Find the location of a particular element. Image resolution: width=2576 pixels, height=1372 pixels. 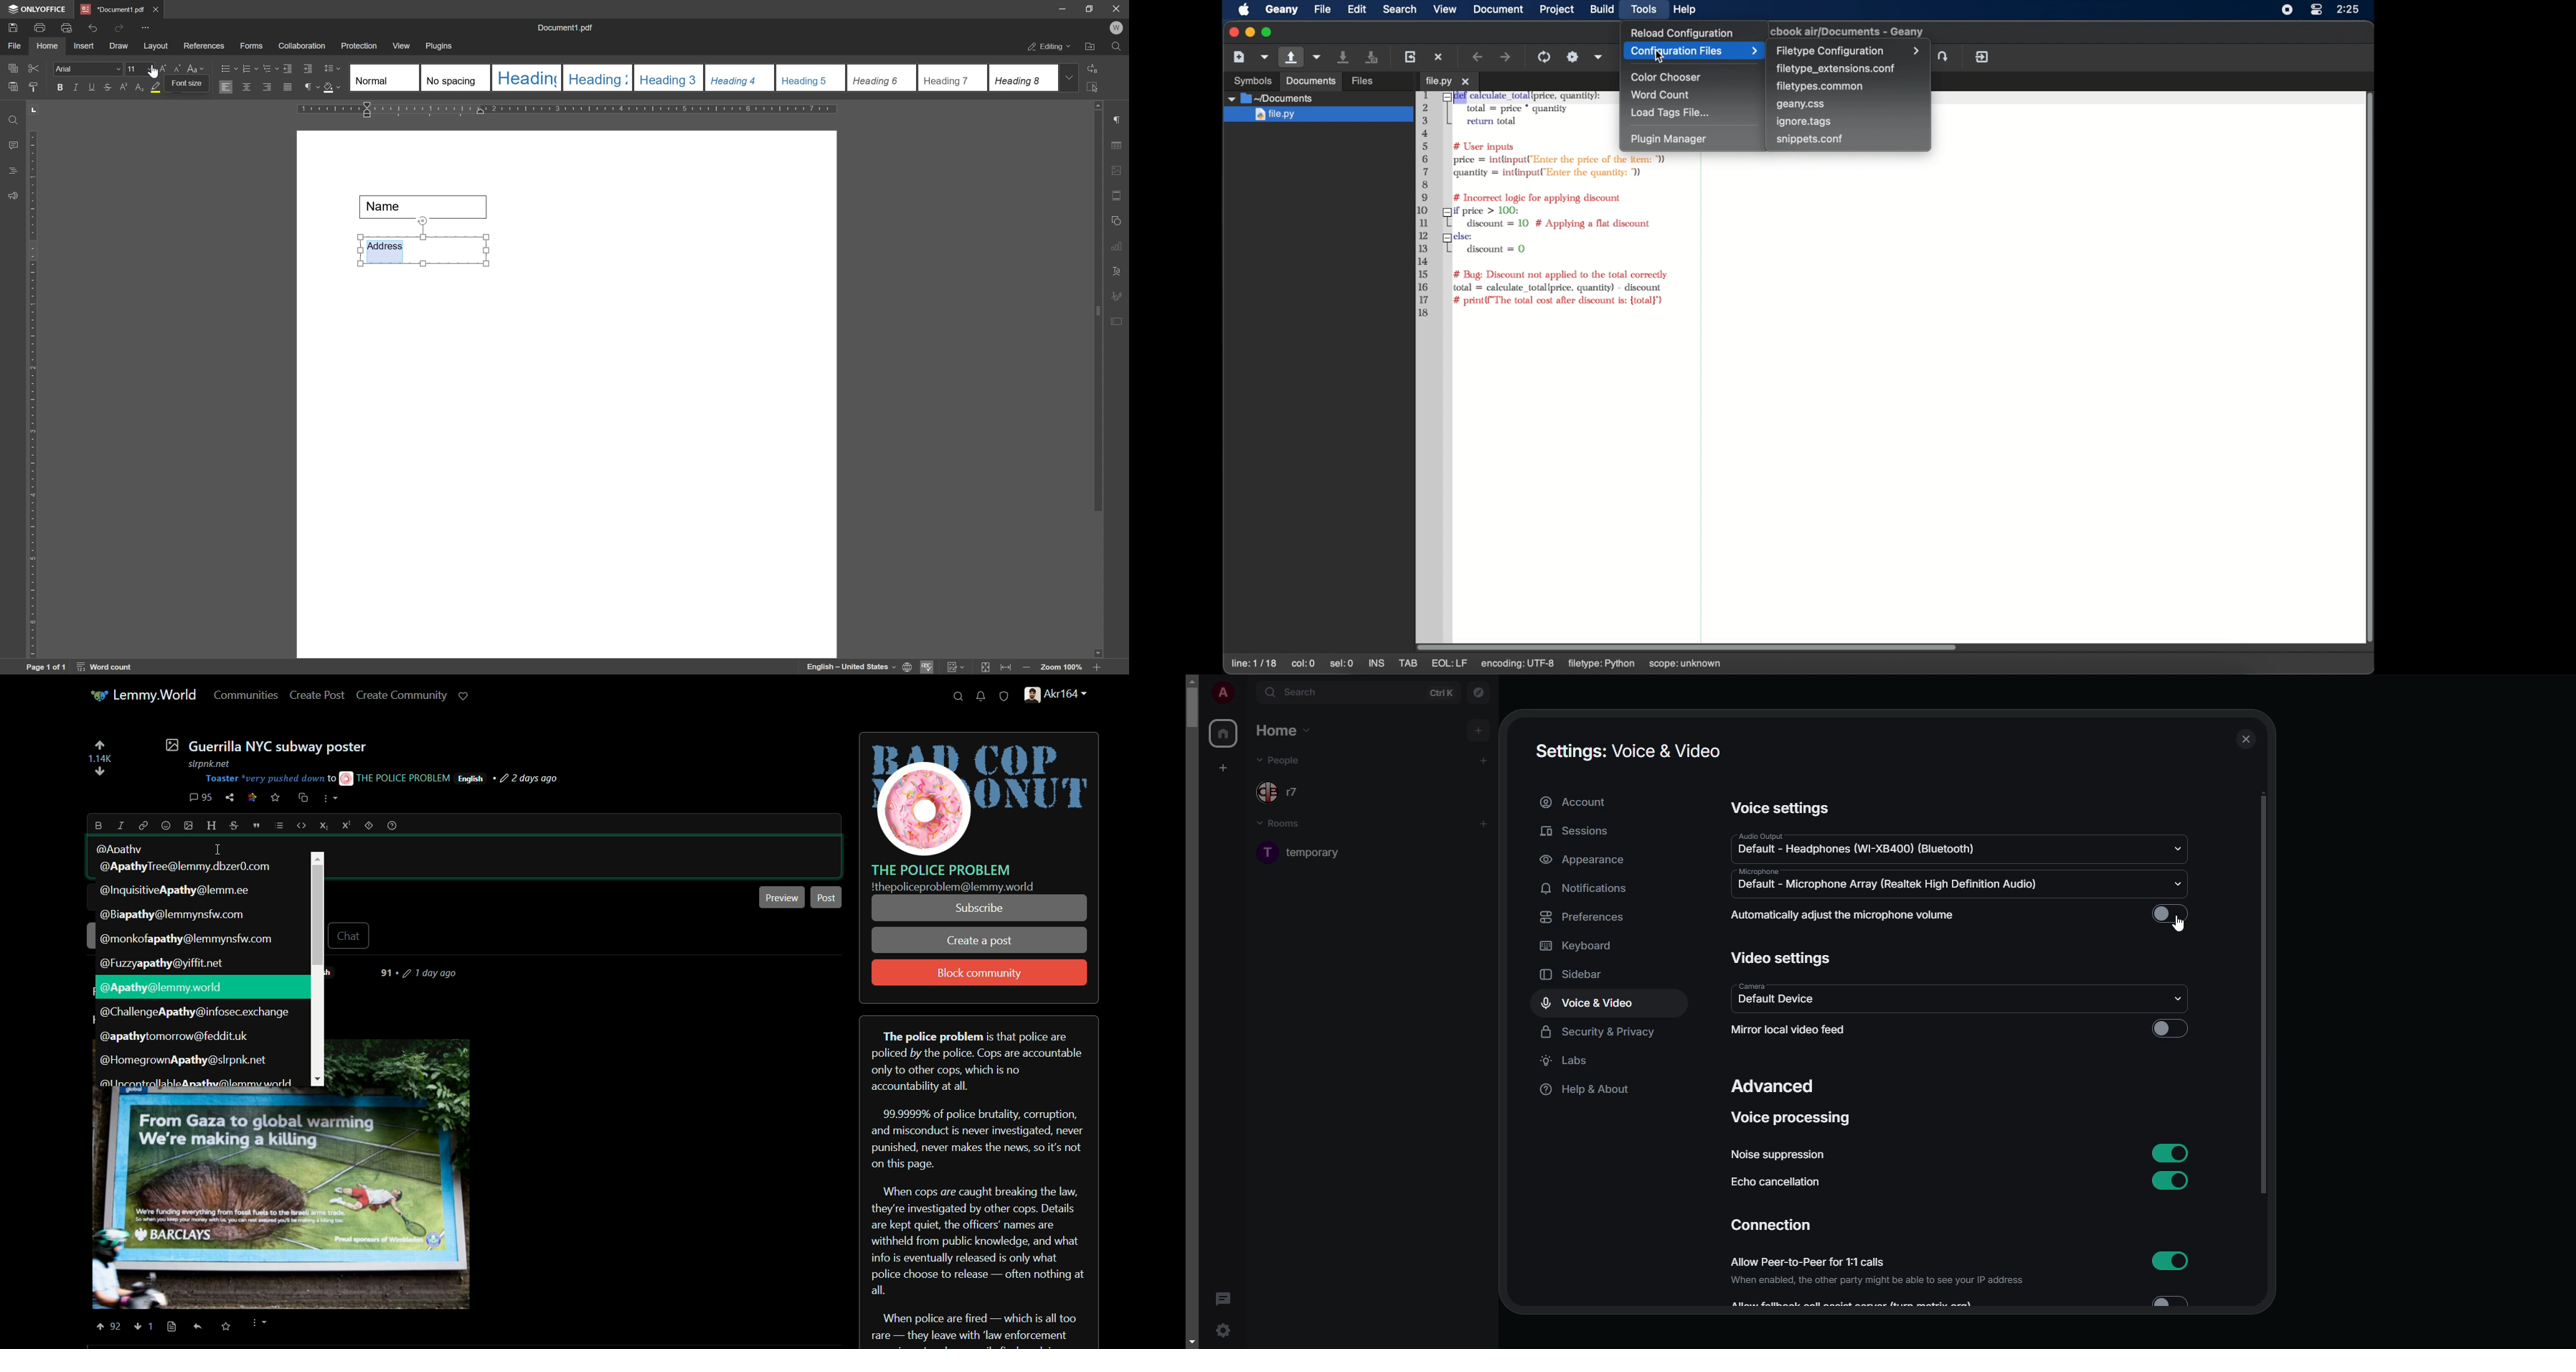

help & about is located at coordinates (1591, 1091).